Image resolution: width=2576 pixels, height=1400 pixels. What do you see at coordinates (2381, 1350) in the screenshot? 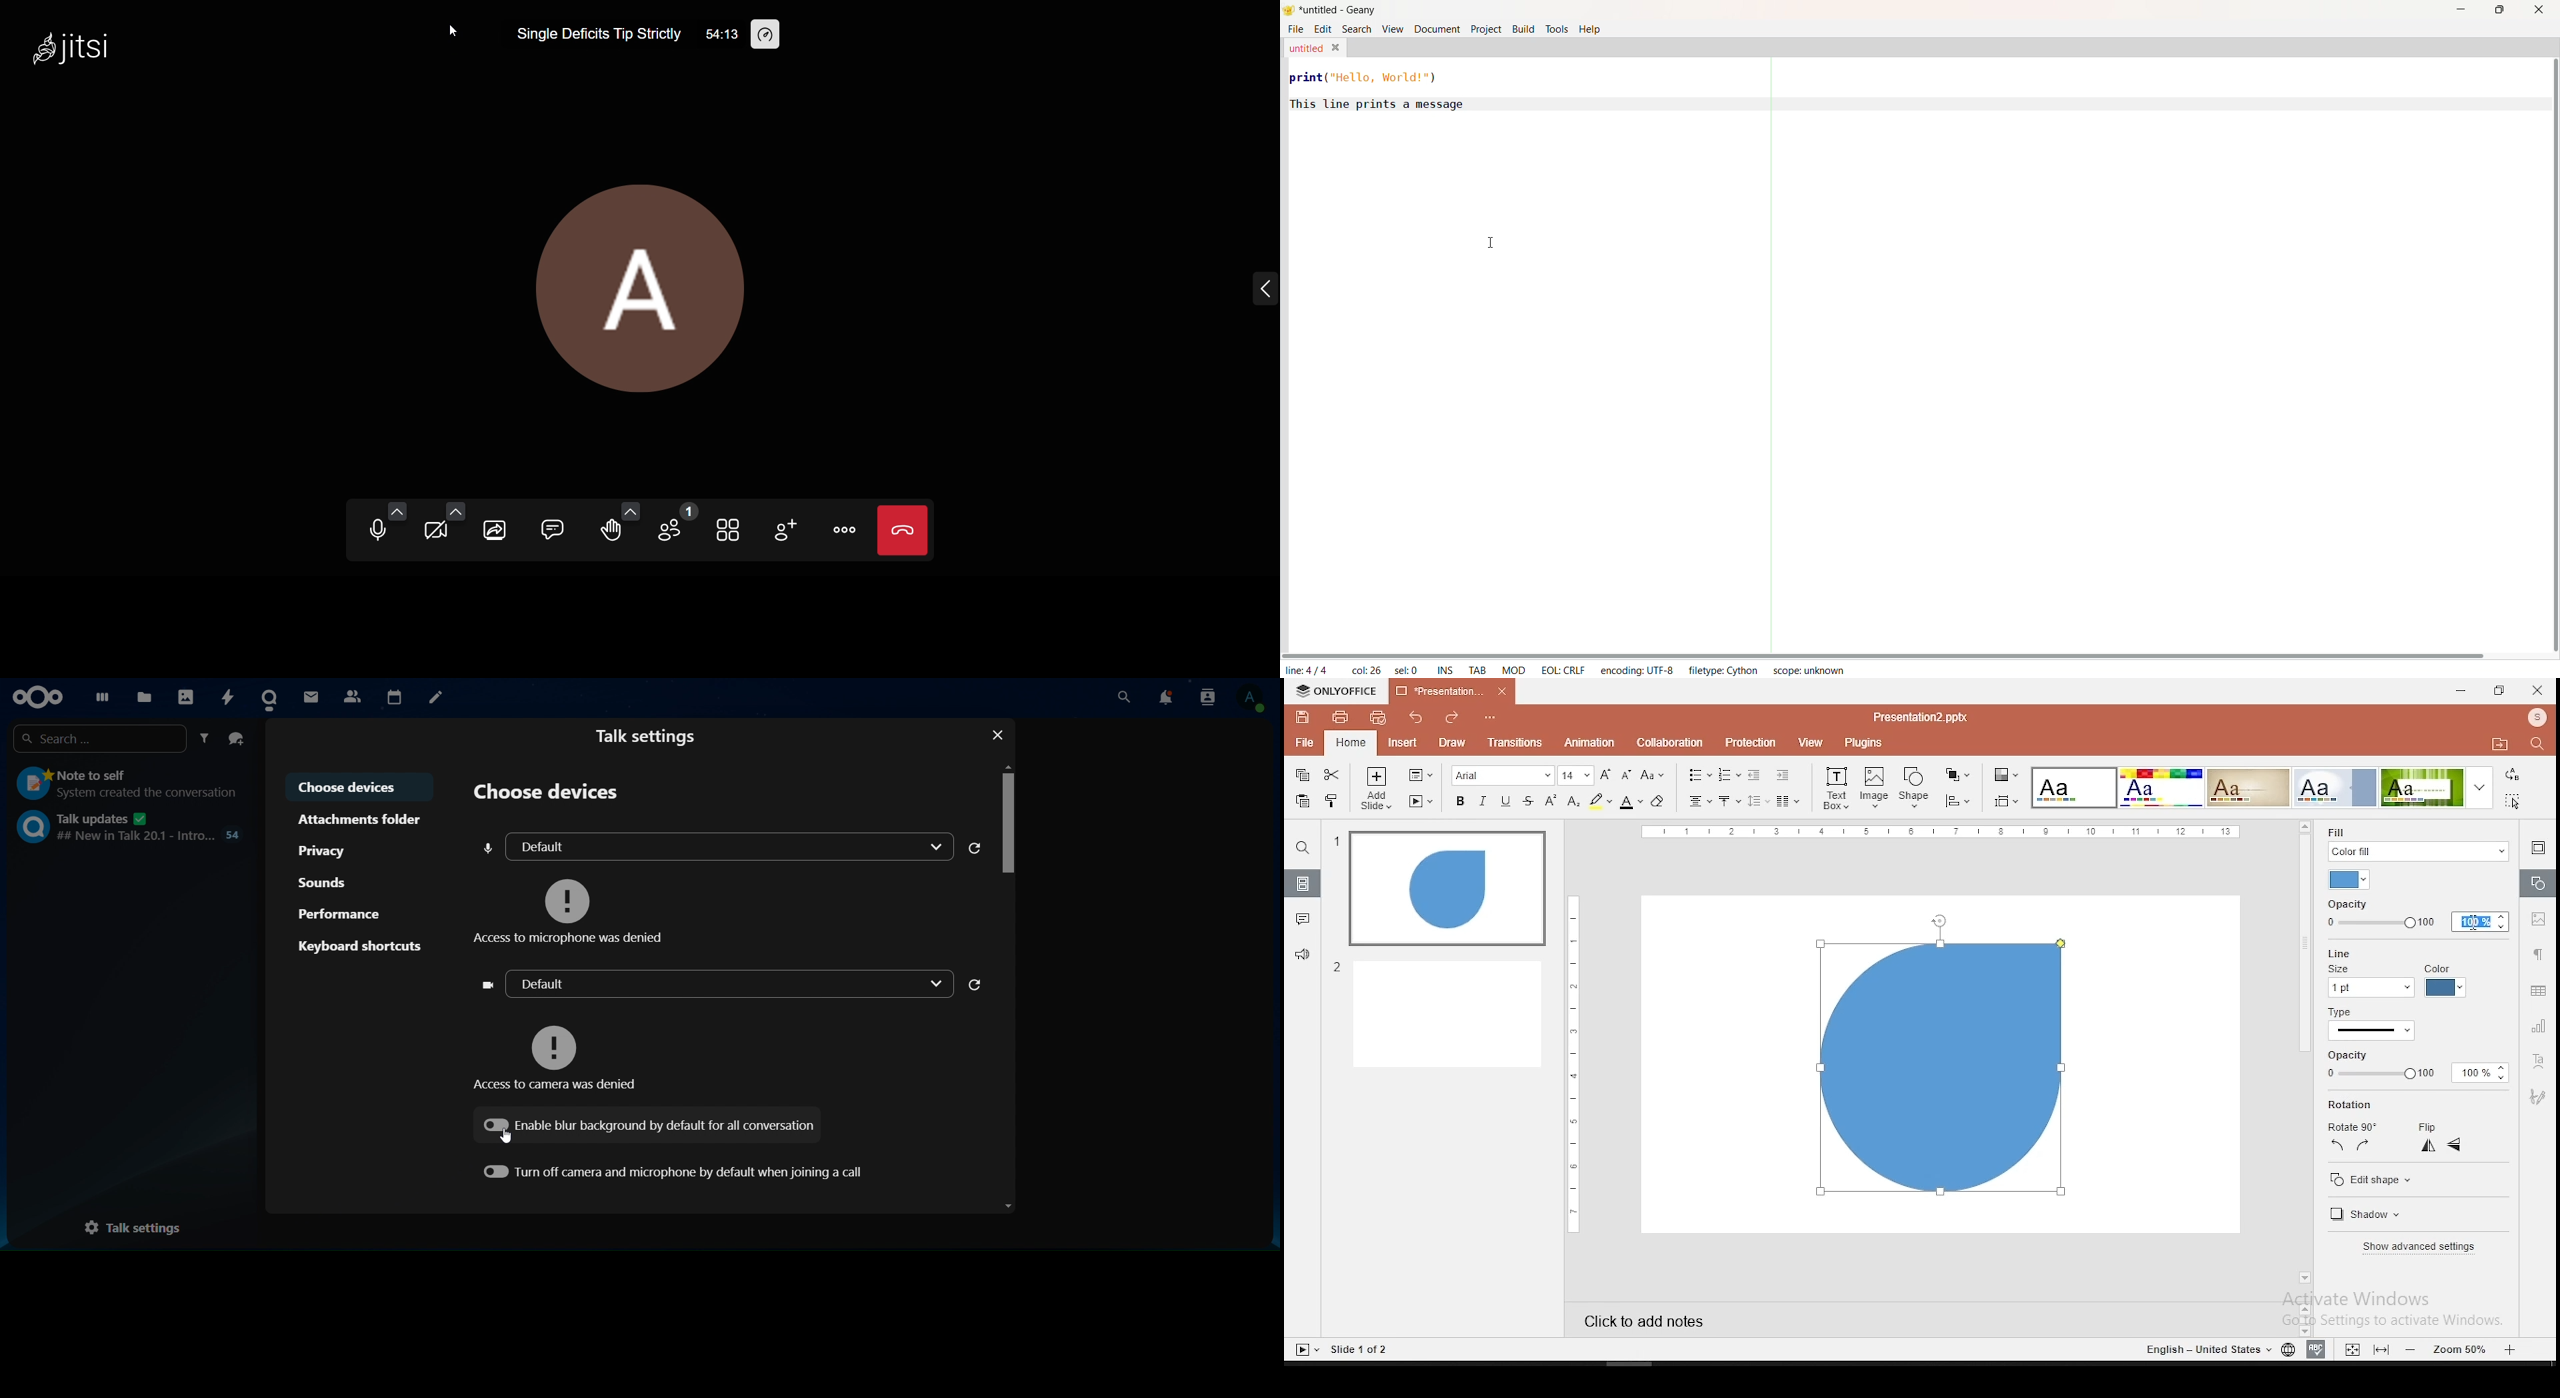
I see `fit to slide` at bounding box center [2381, 1350].